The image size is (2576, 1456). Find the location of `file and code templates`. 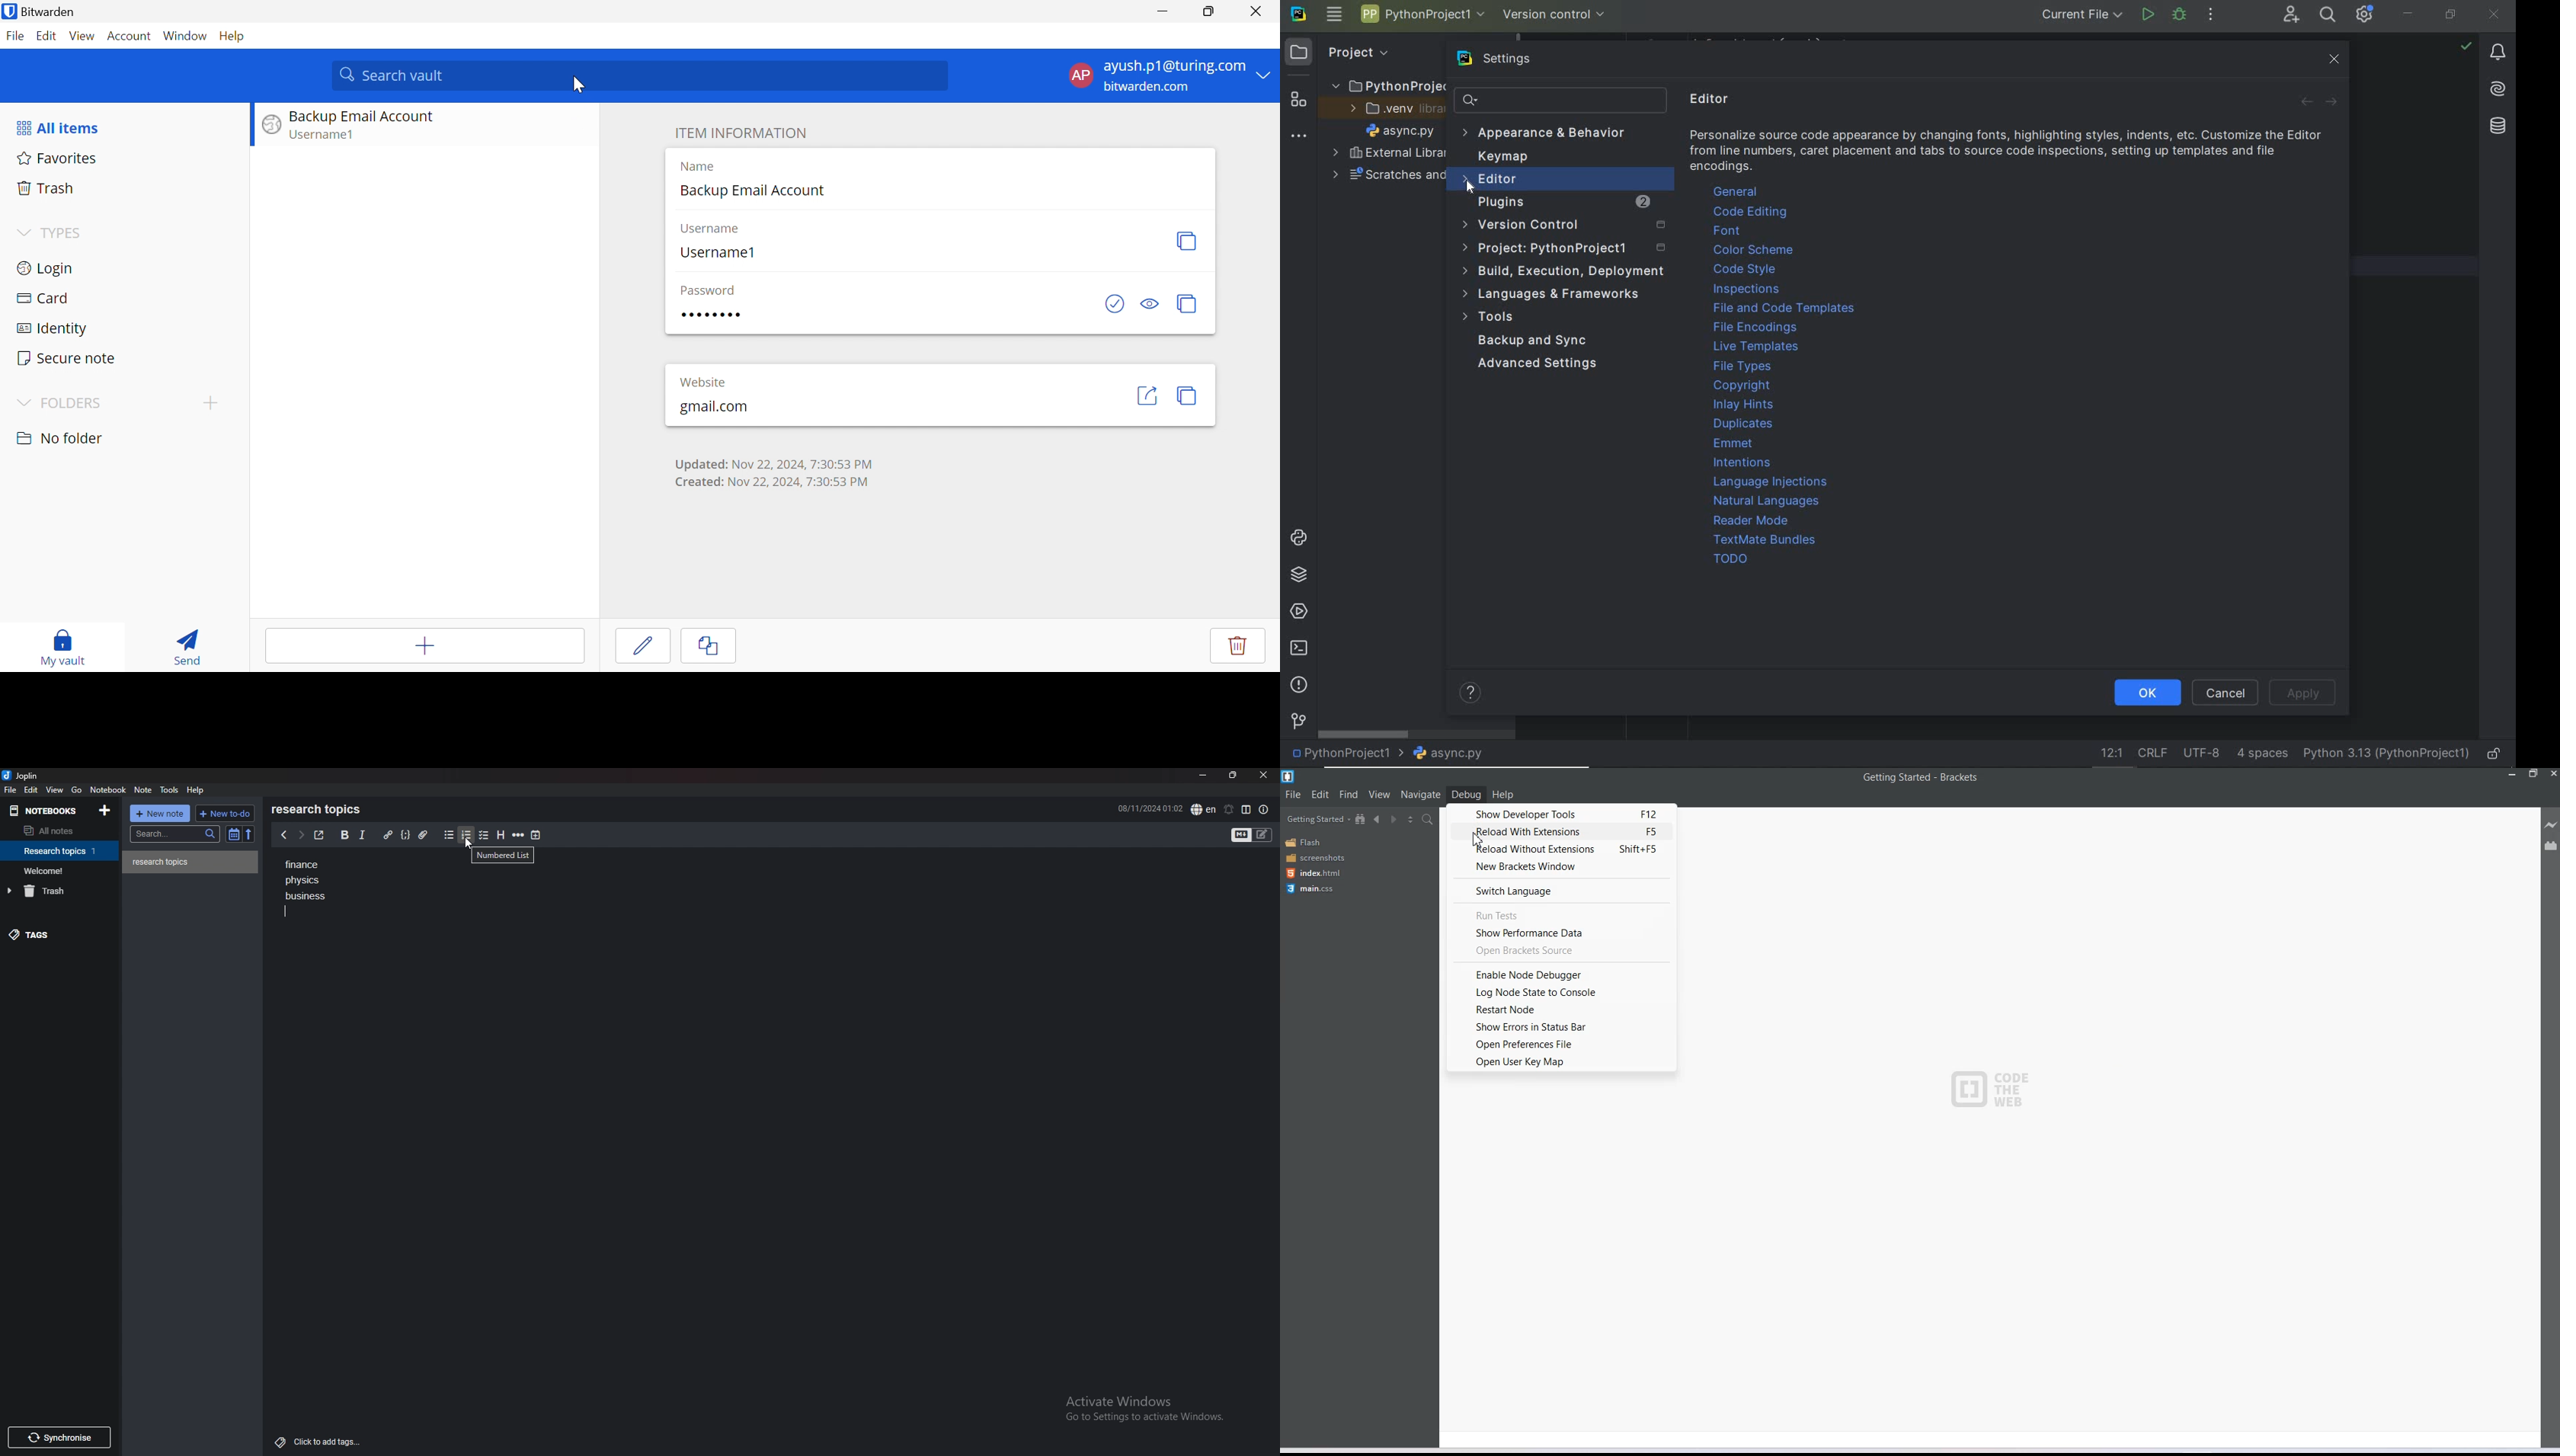

file and code templates is located at coordinates (1785, 310).